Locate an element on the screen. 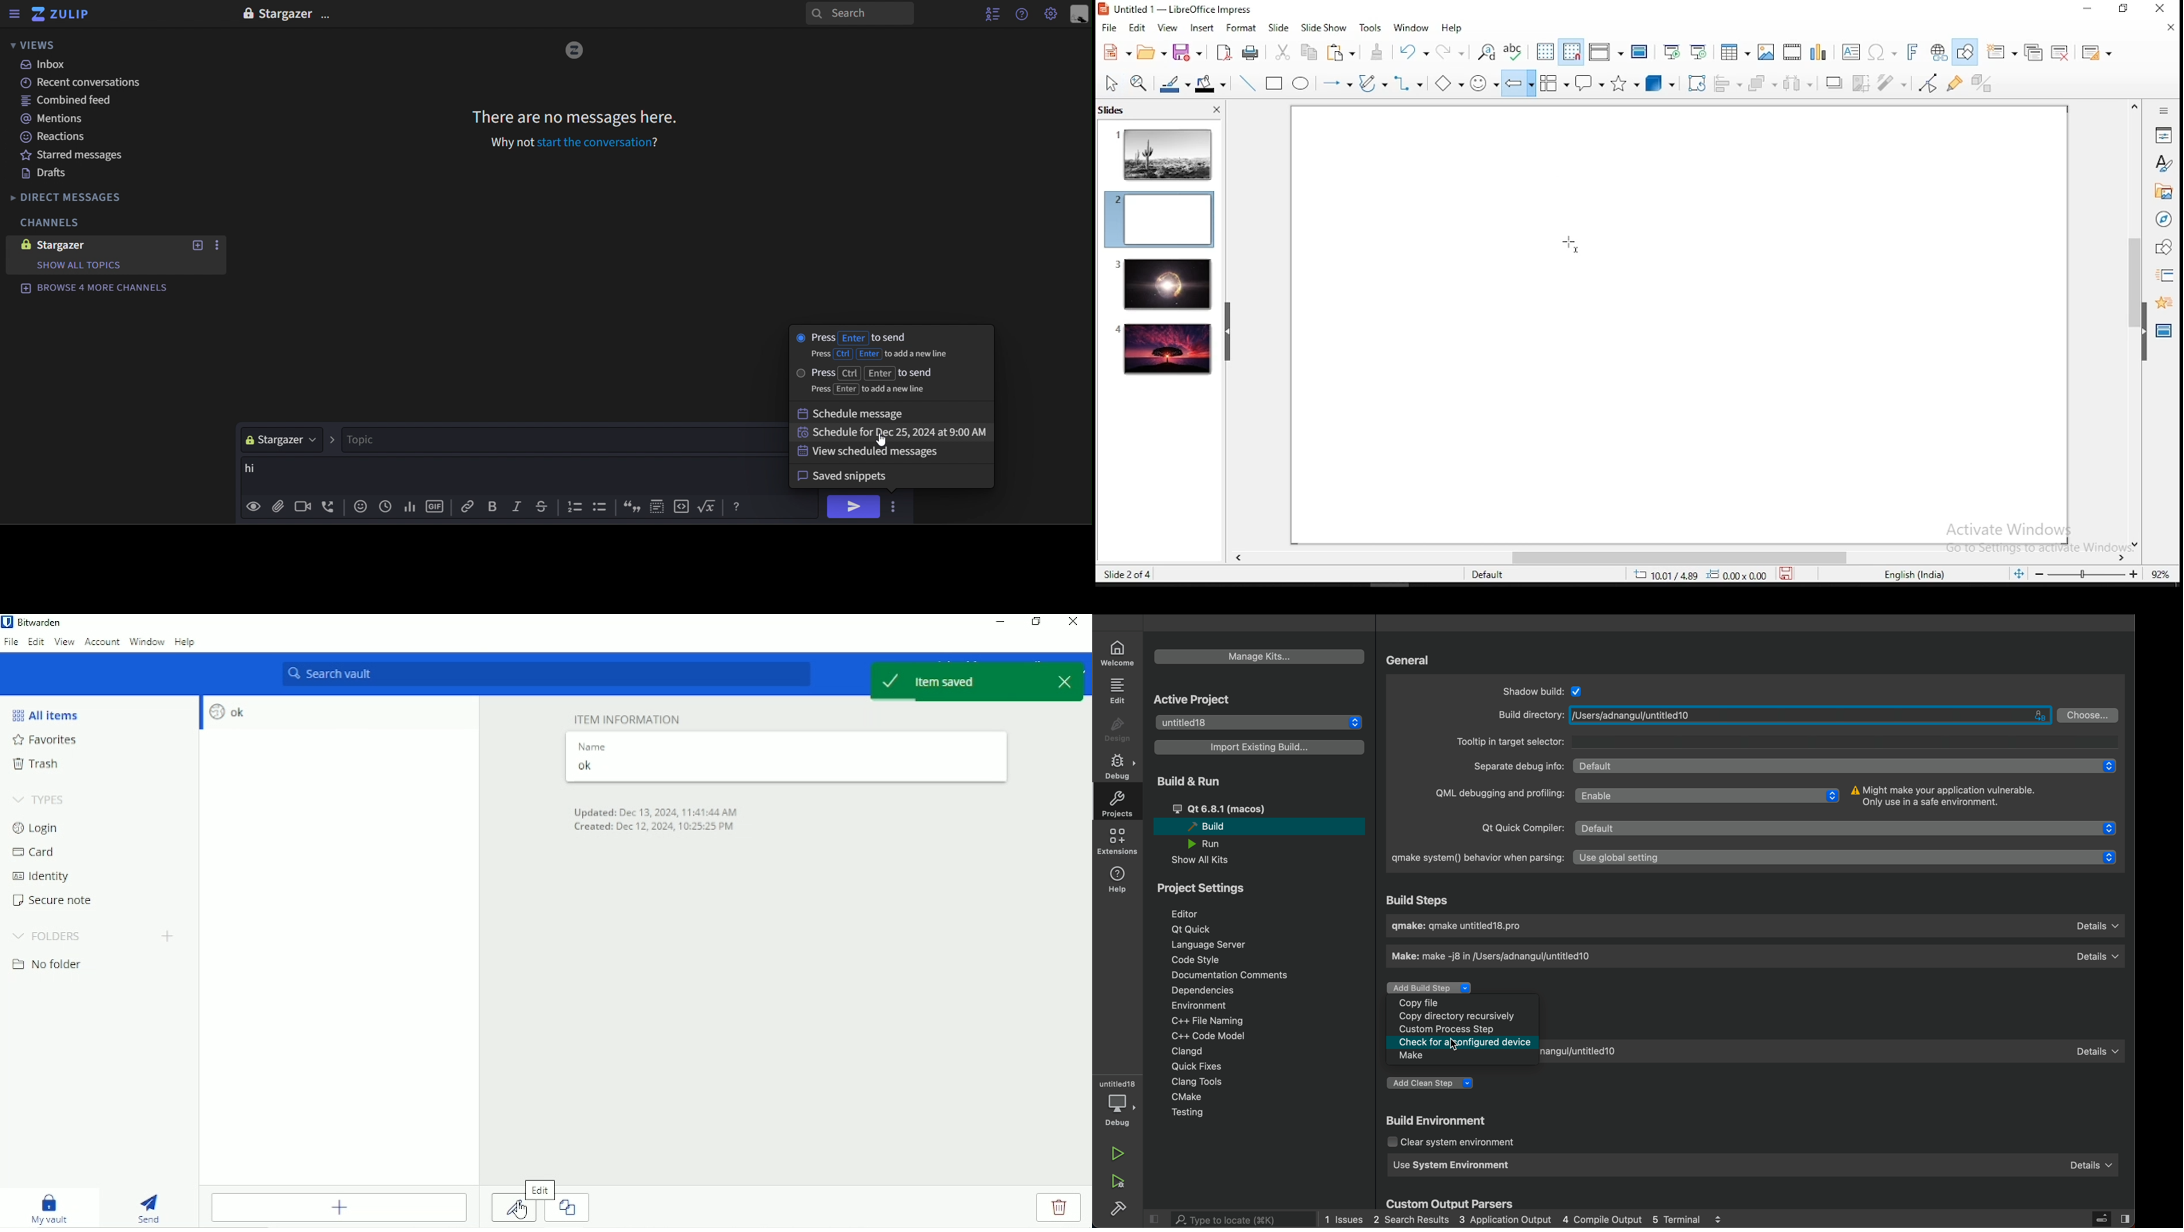 The width and height of the screenshot is (2184, 1232). Make is located at coordinates (1412, 1055).